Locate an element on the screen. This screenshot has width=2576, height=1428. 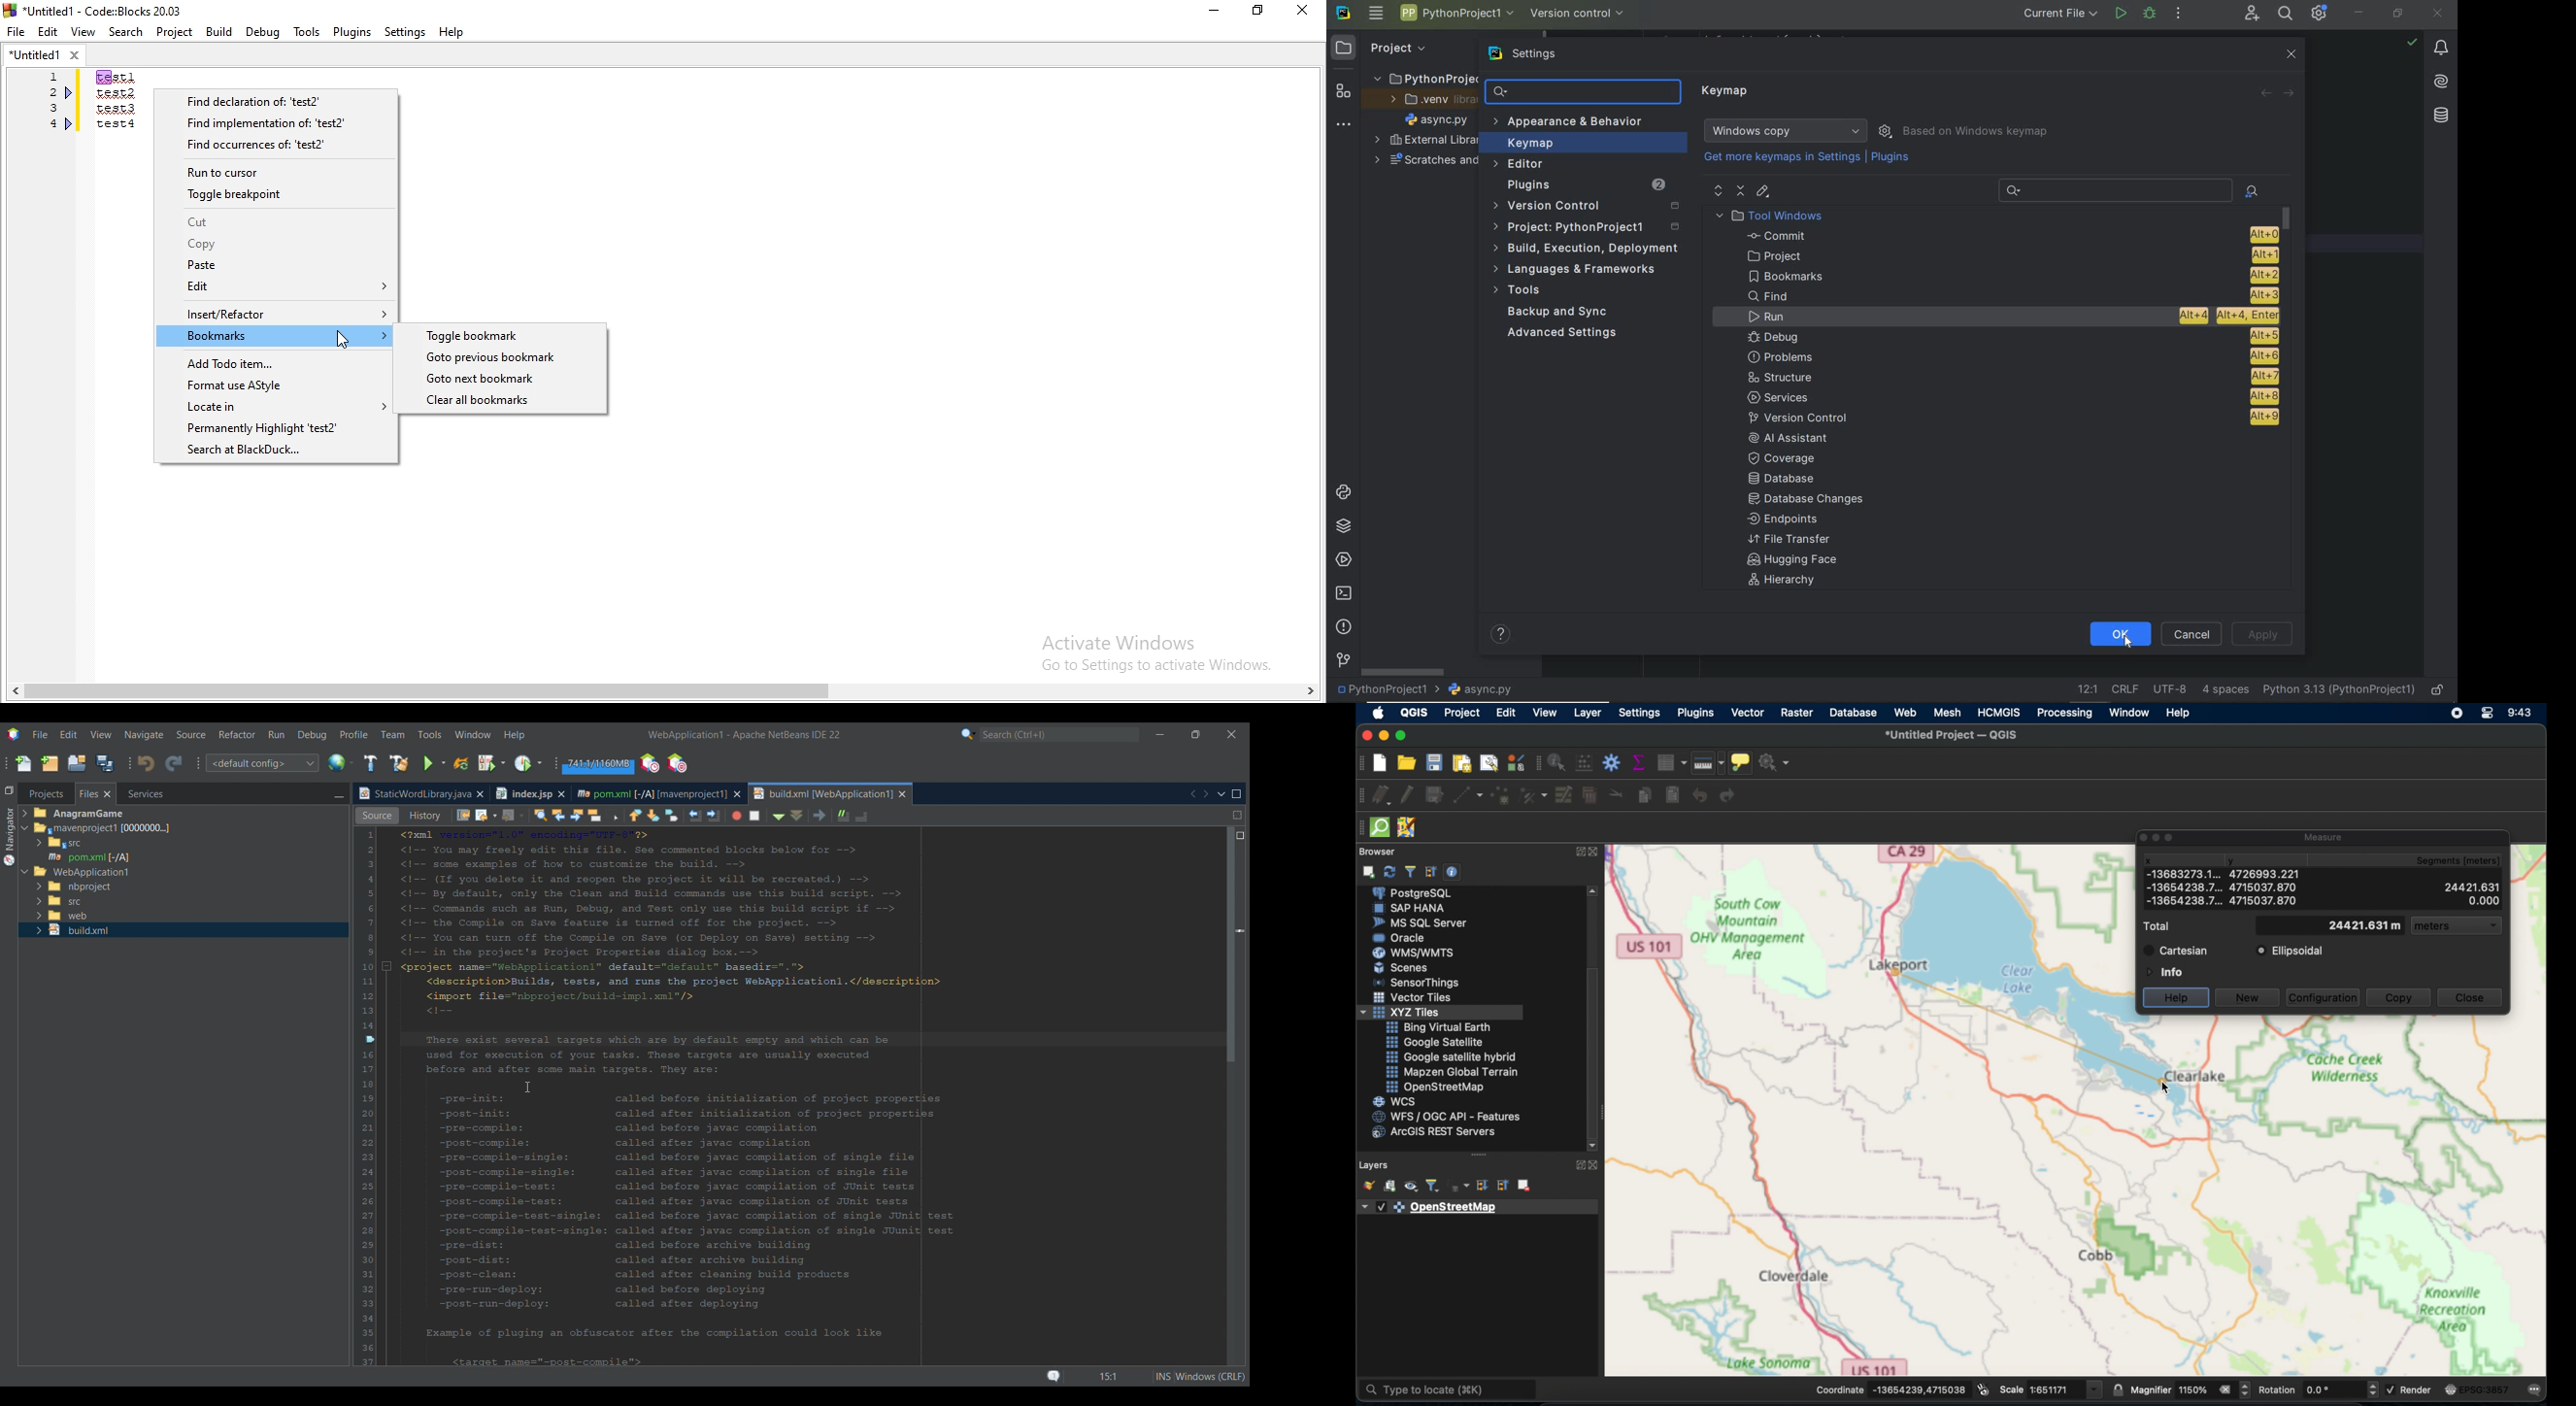
database is located at coordinates (2440, 115).